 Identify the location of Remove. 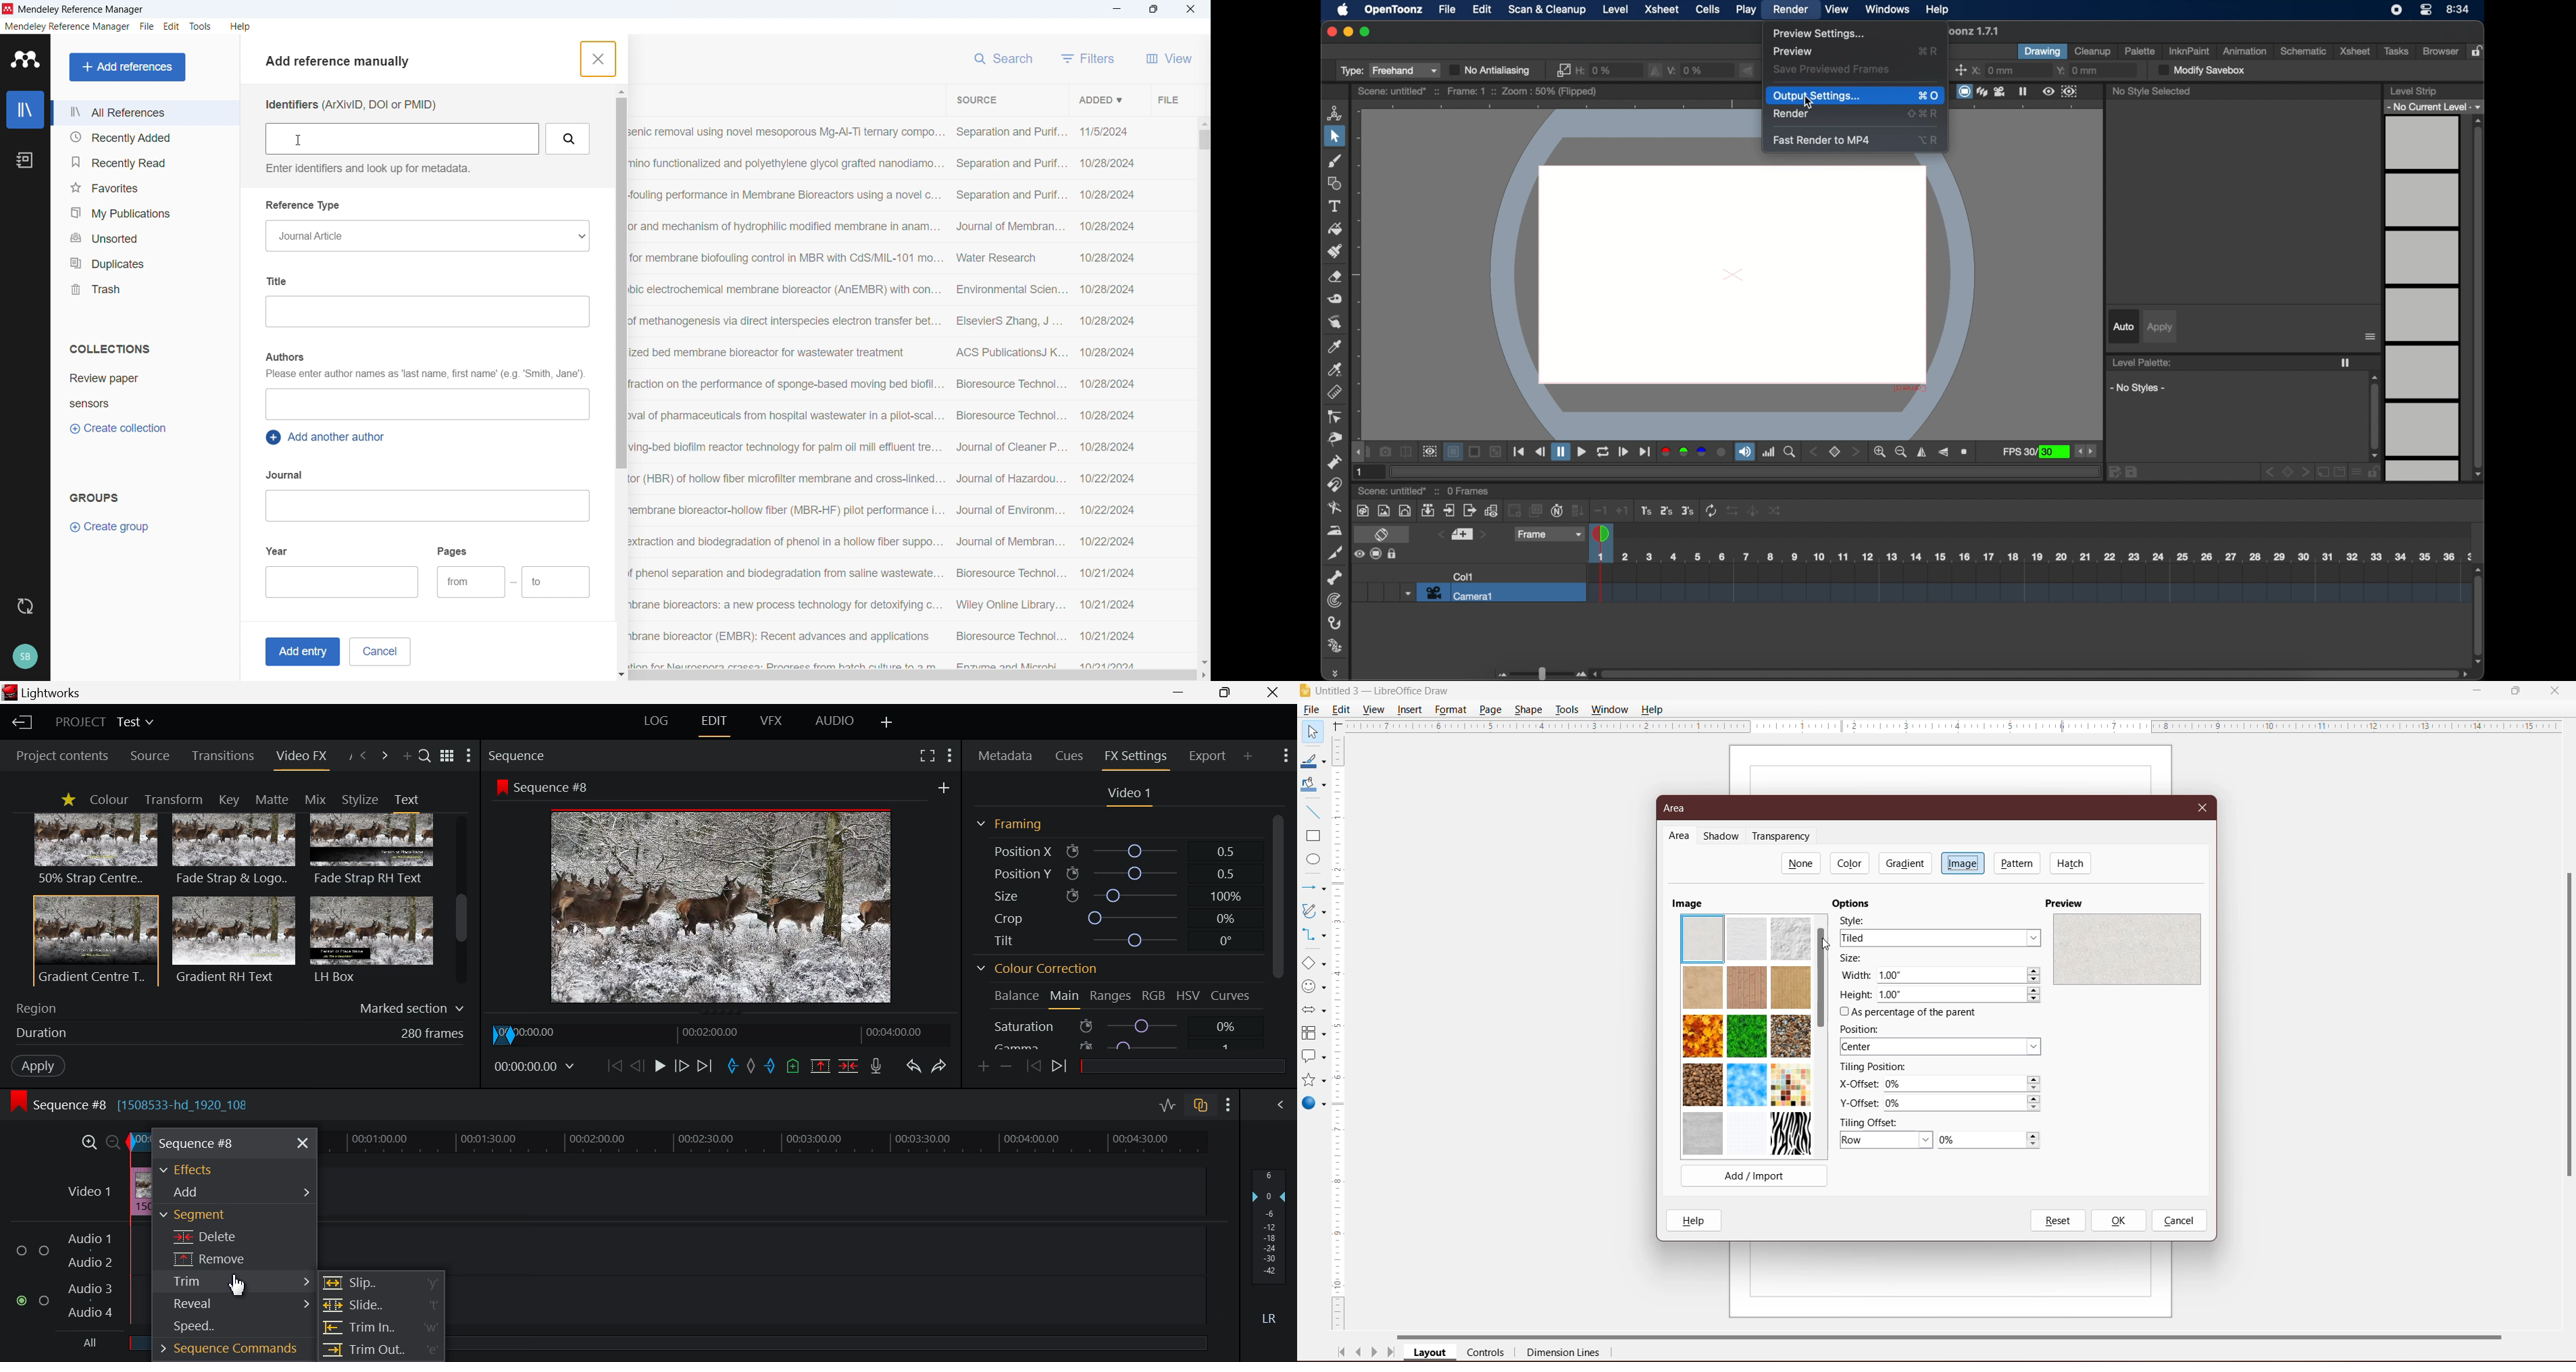
(236, 1259).